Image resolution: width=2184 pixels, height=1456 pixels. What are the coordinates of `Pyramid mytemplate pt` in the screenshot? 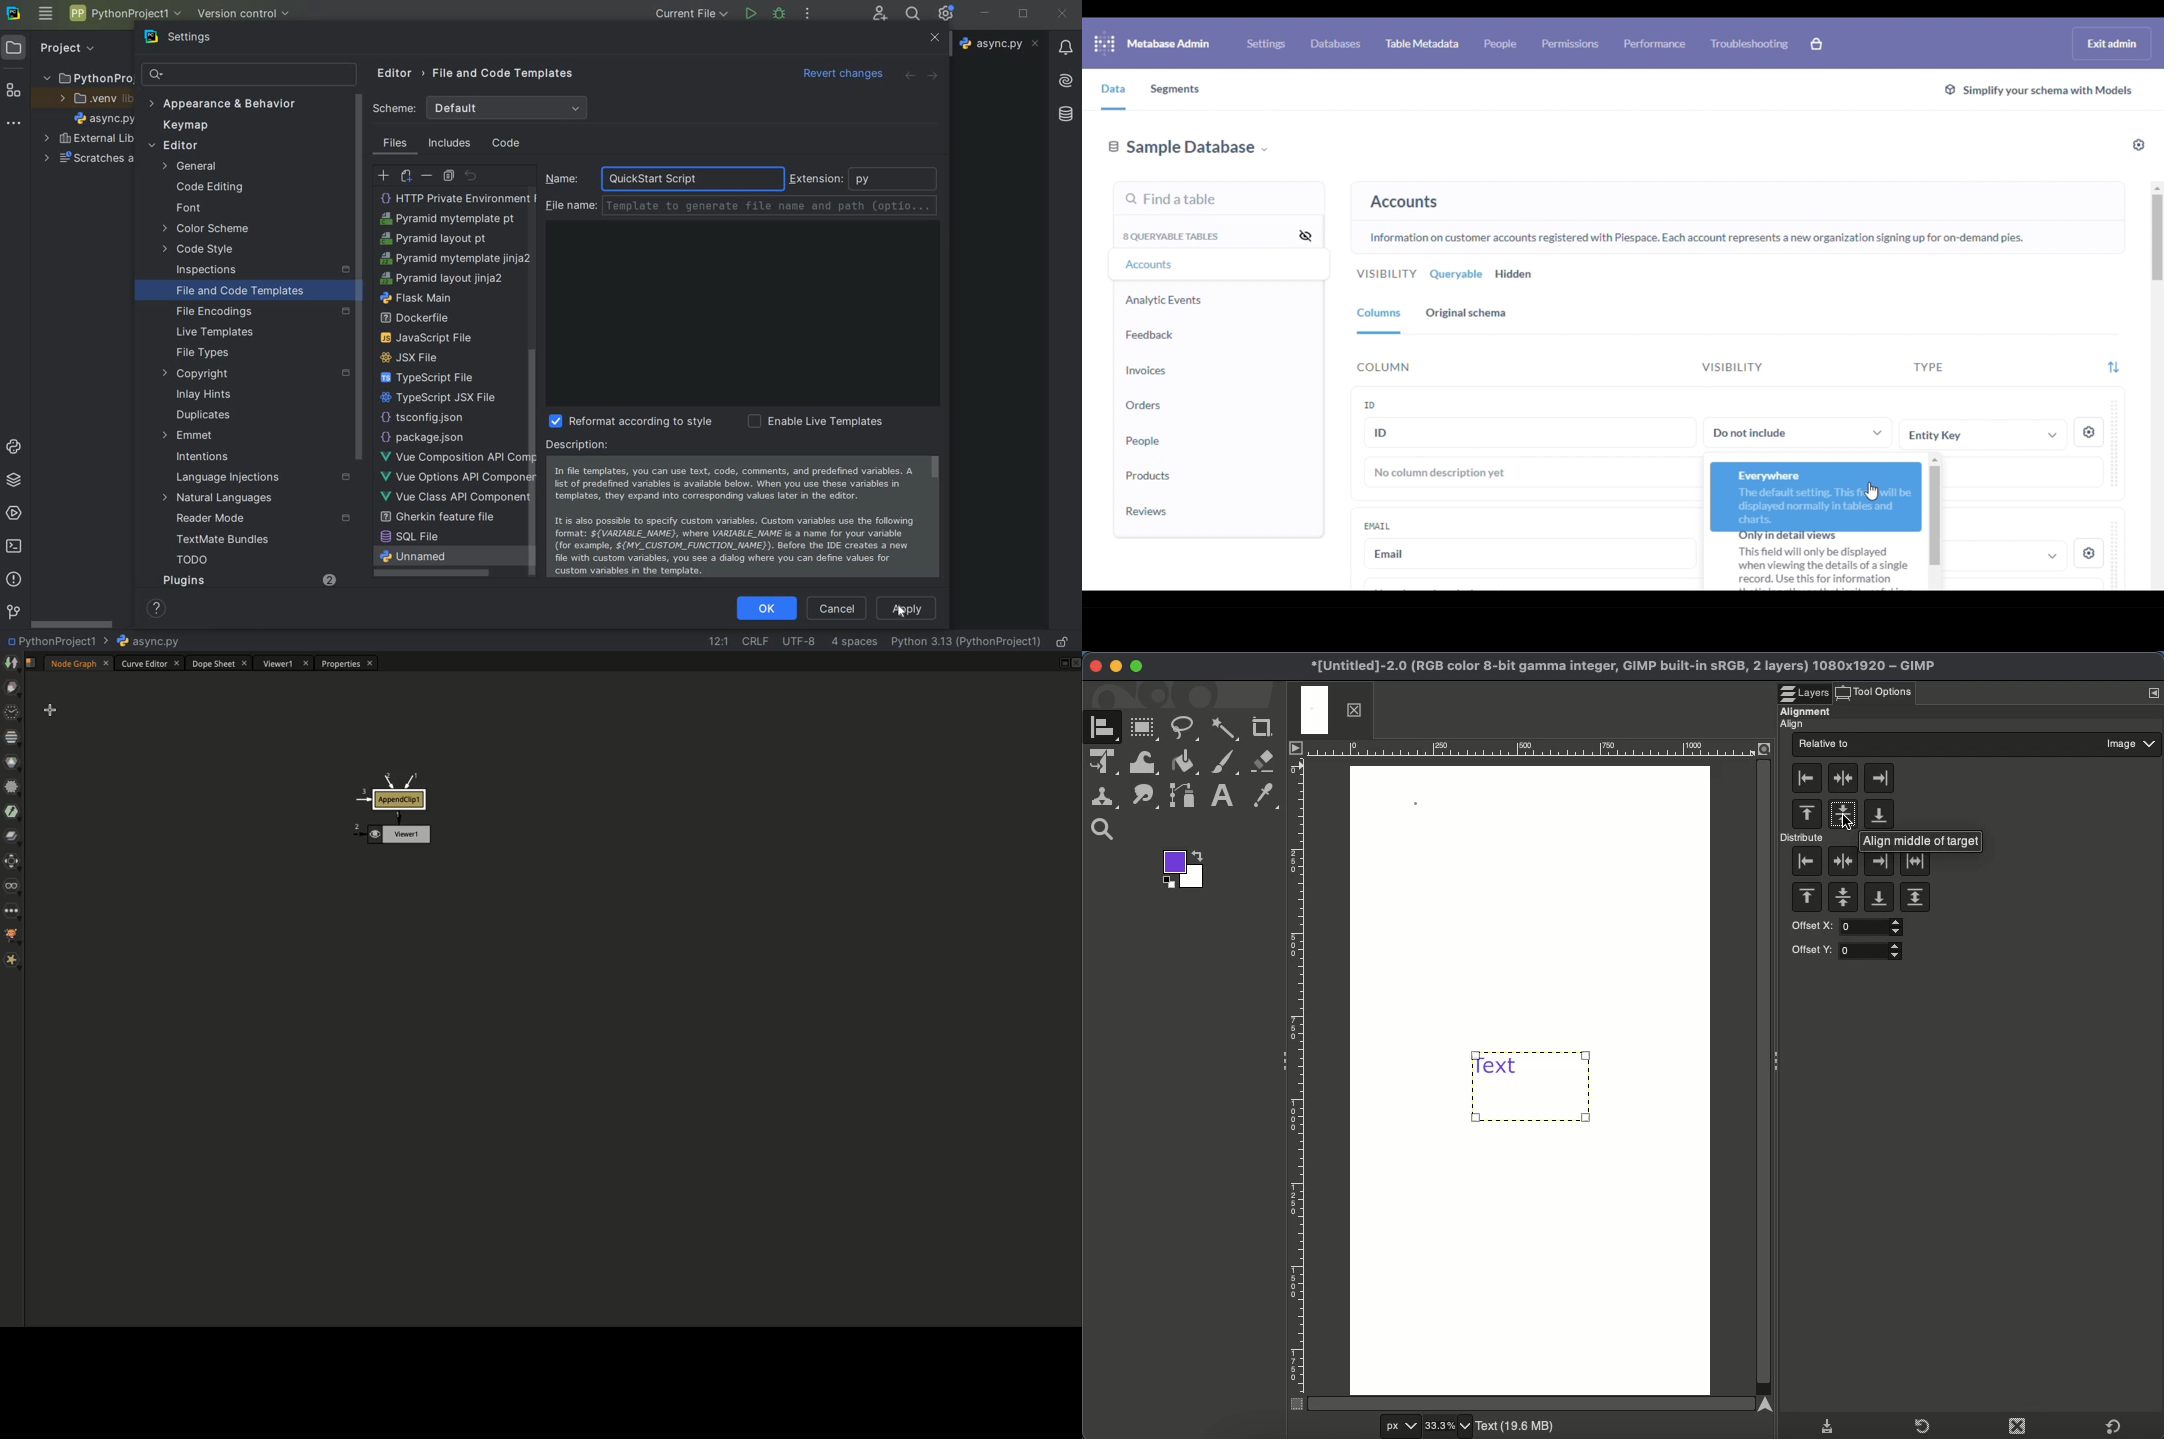 It's located at (450, 497).